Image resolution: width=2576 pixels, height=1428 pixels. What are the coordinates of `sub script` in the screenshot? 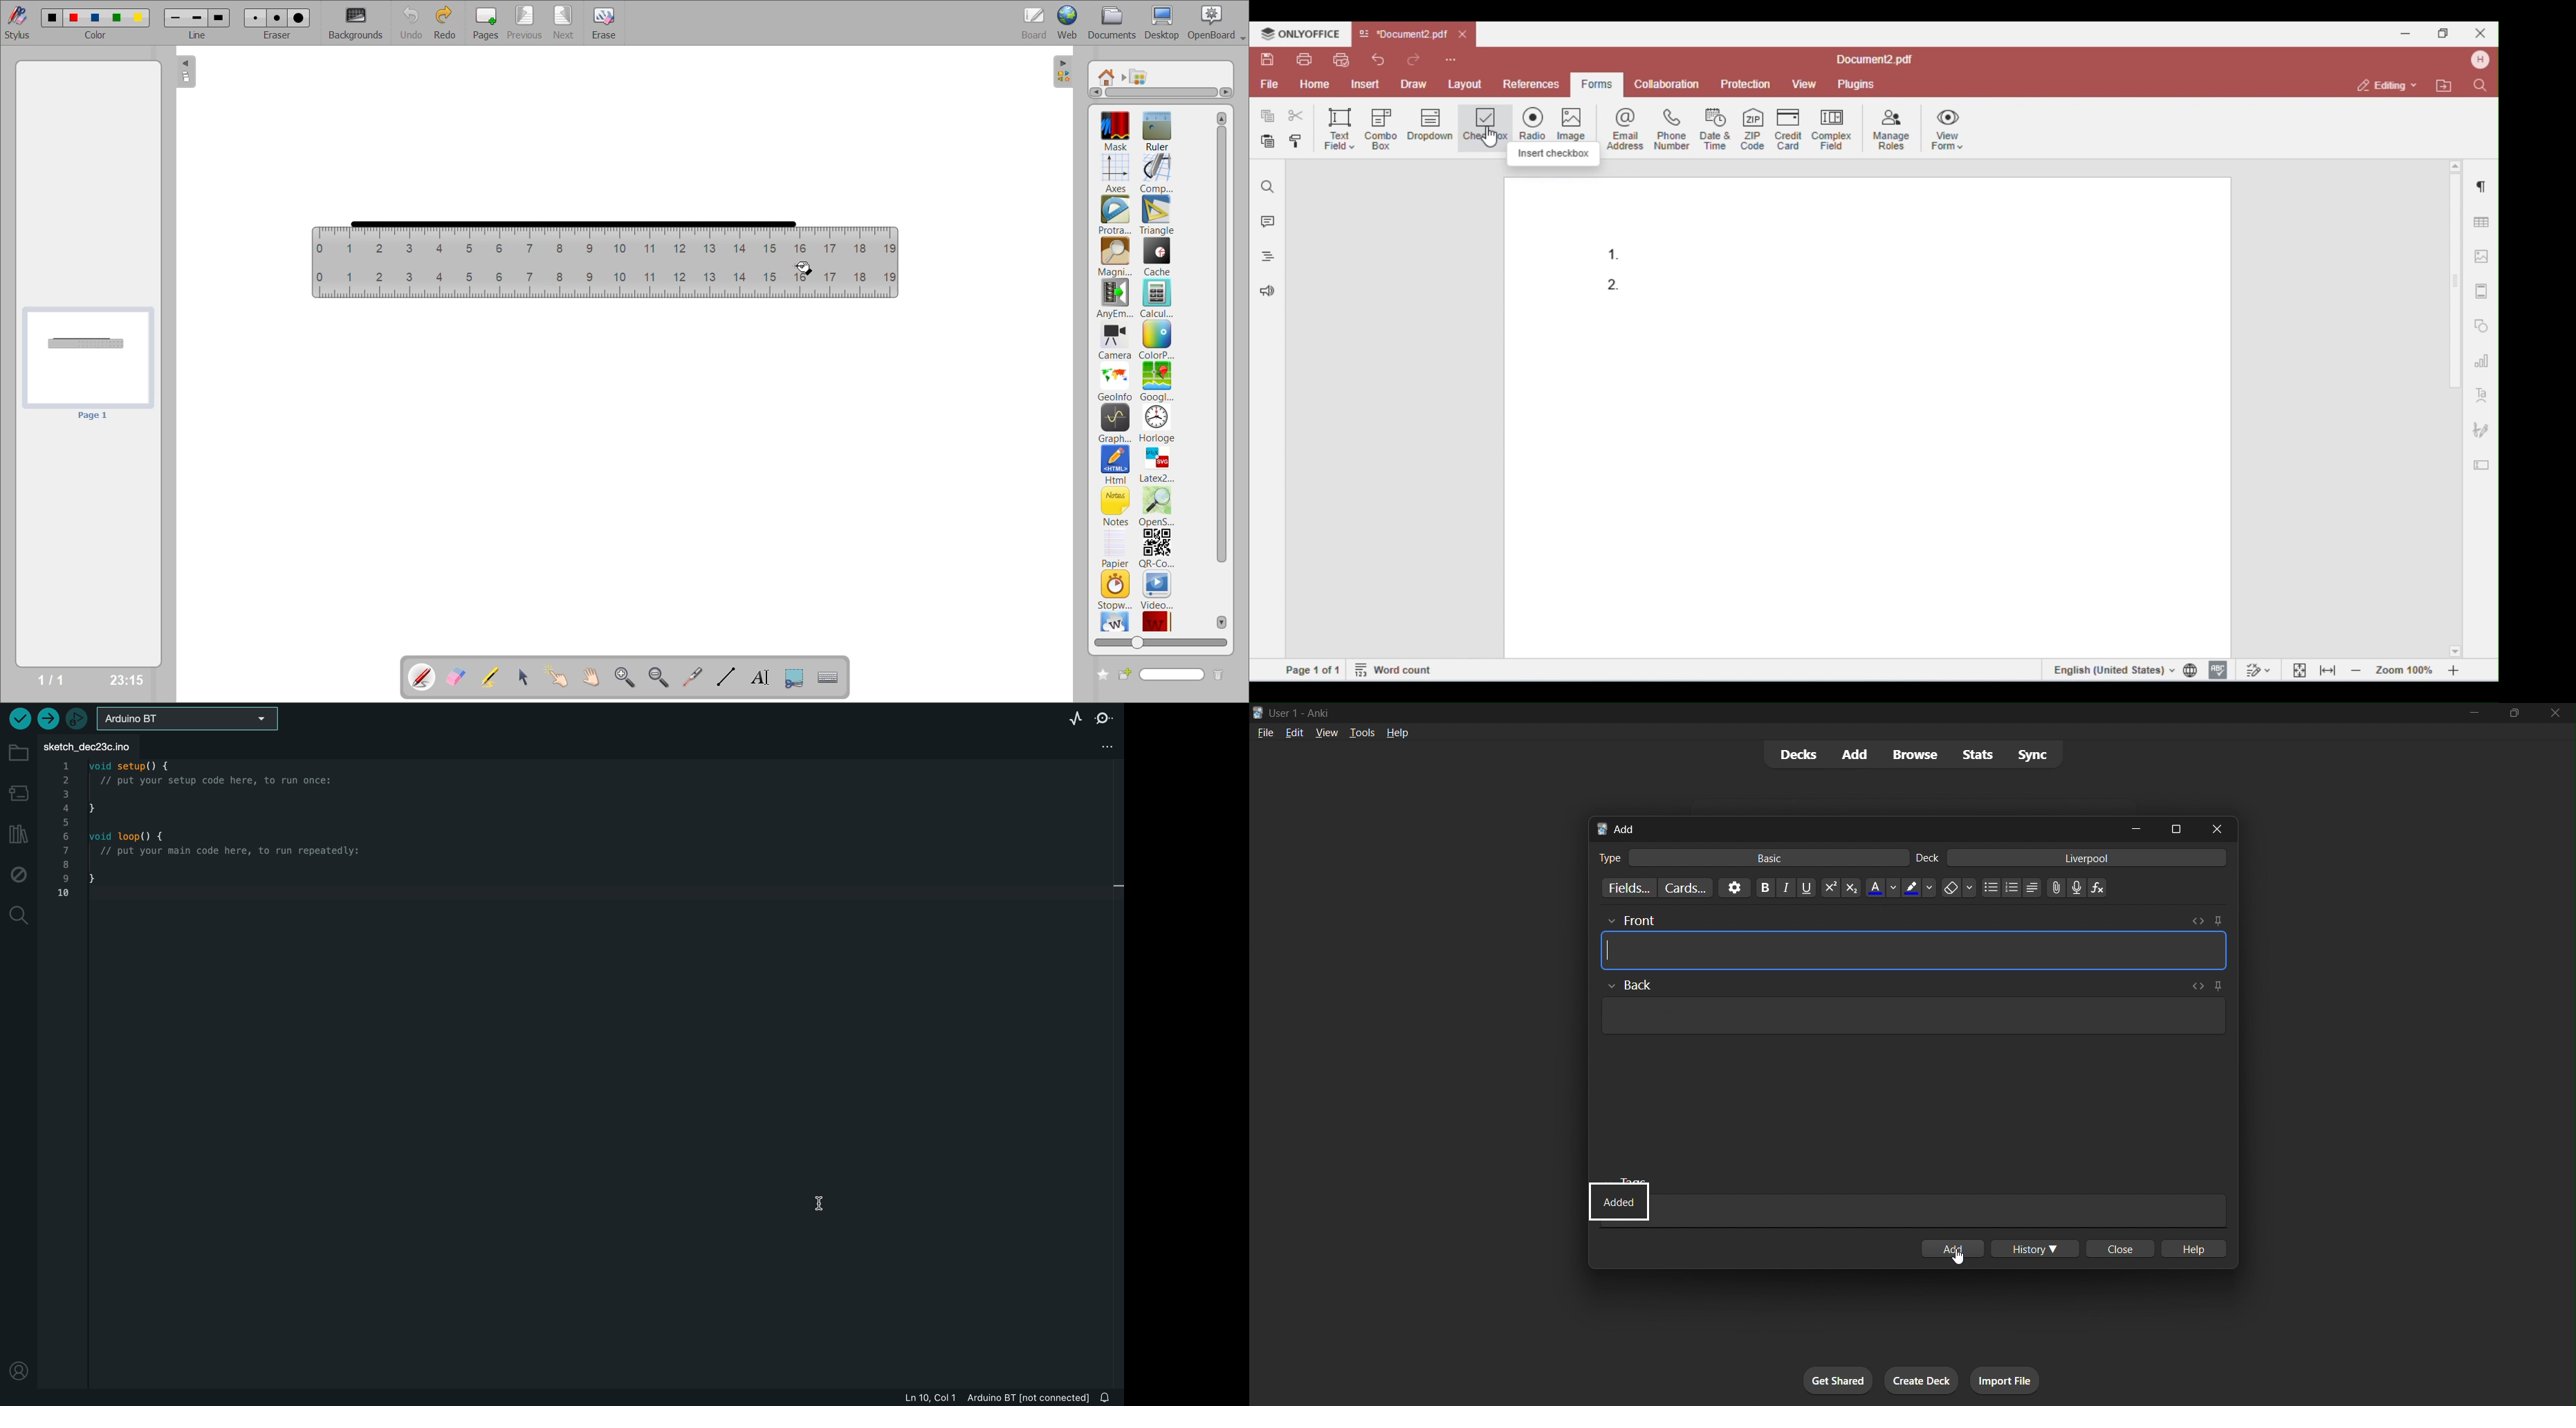 It's located at (1850, 887).